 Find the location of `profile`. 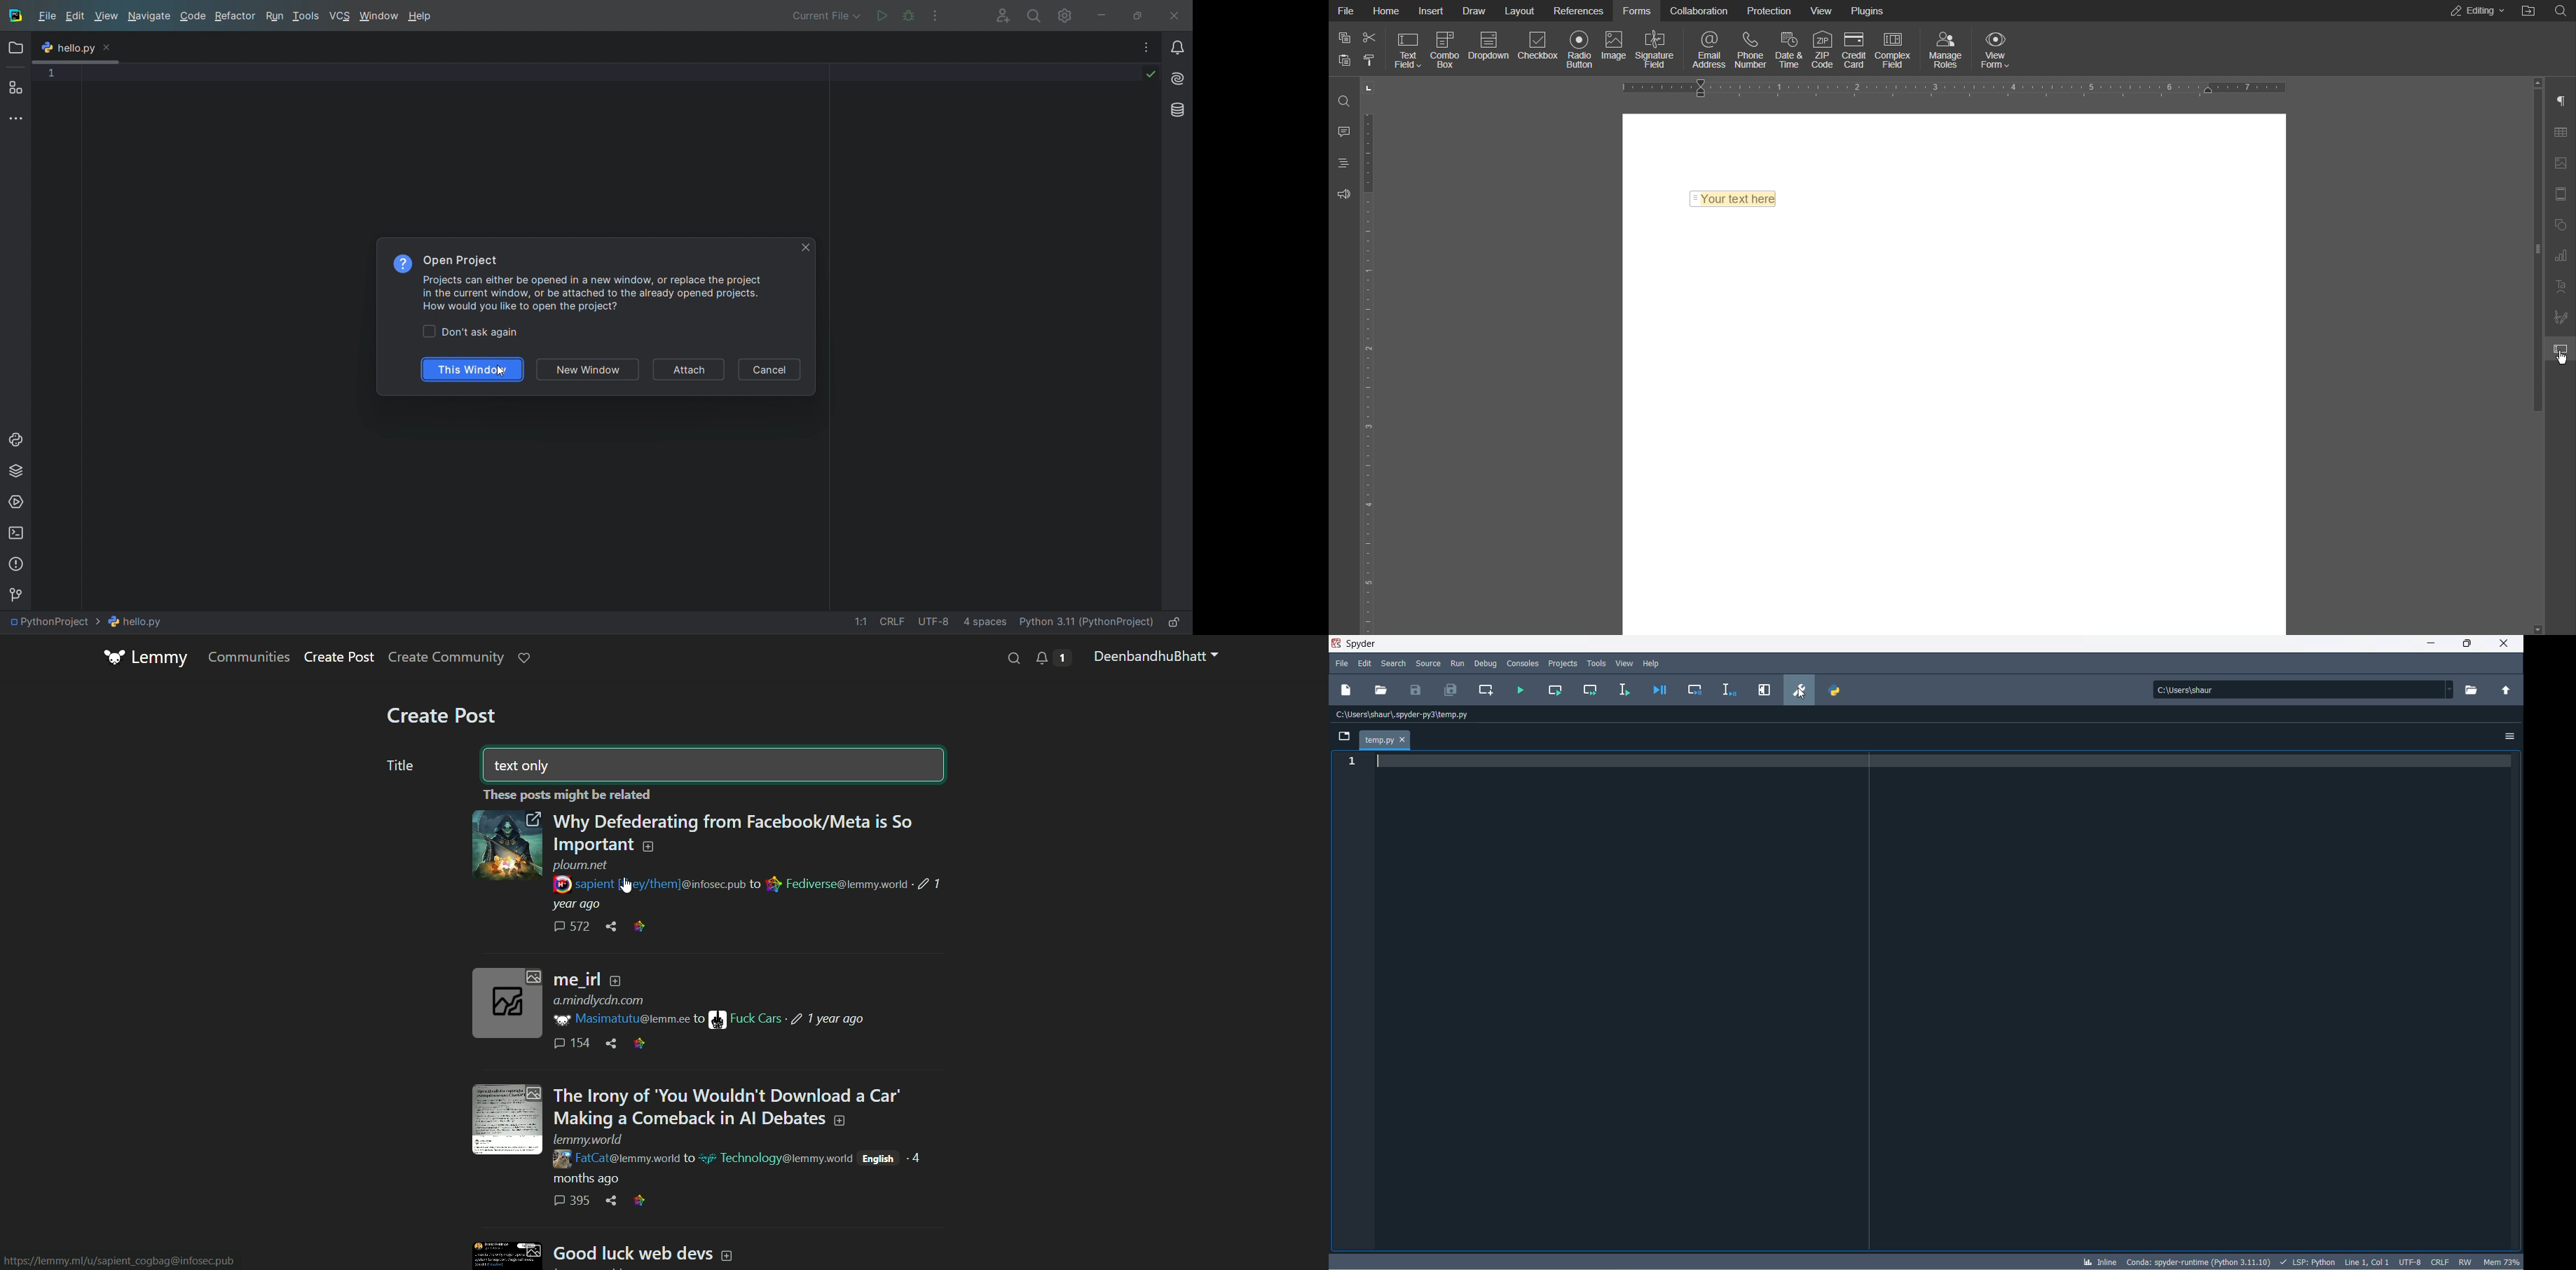

profile is located at coordinates (1157, 658).